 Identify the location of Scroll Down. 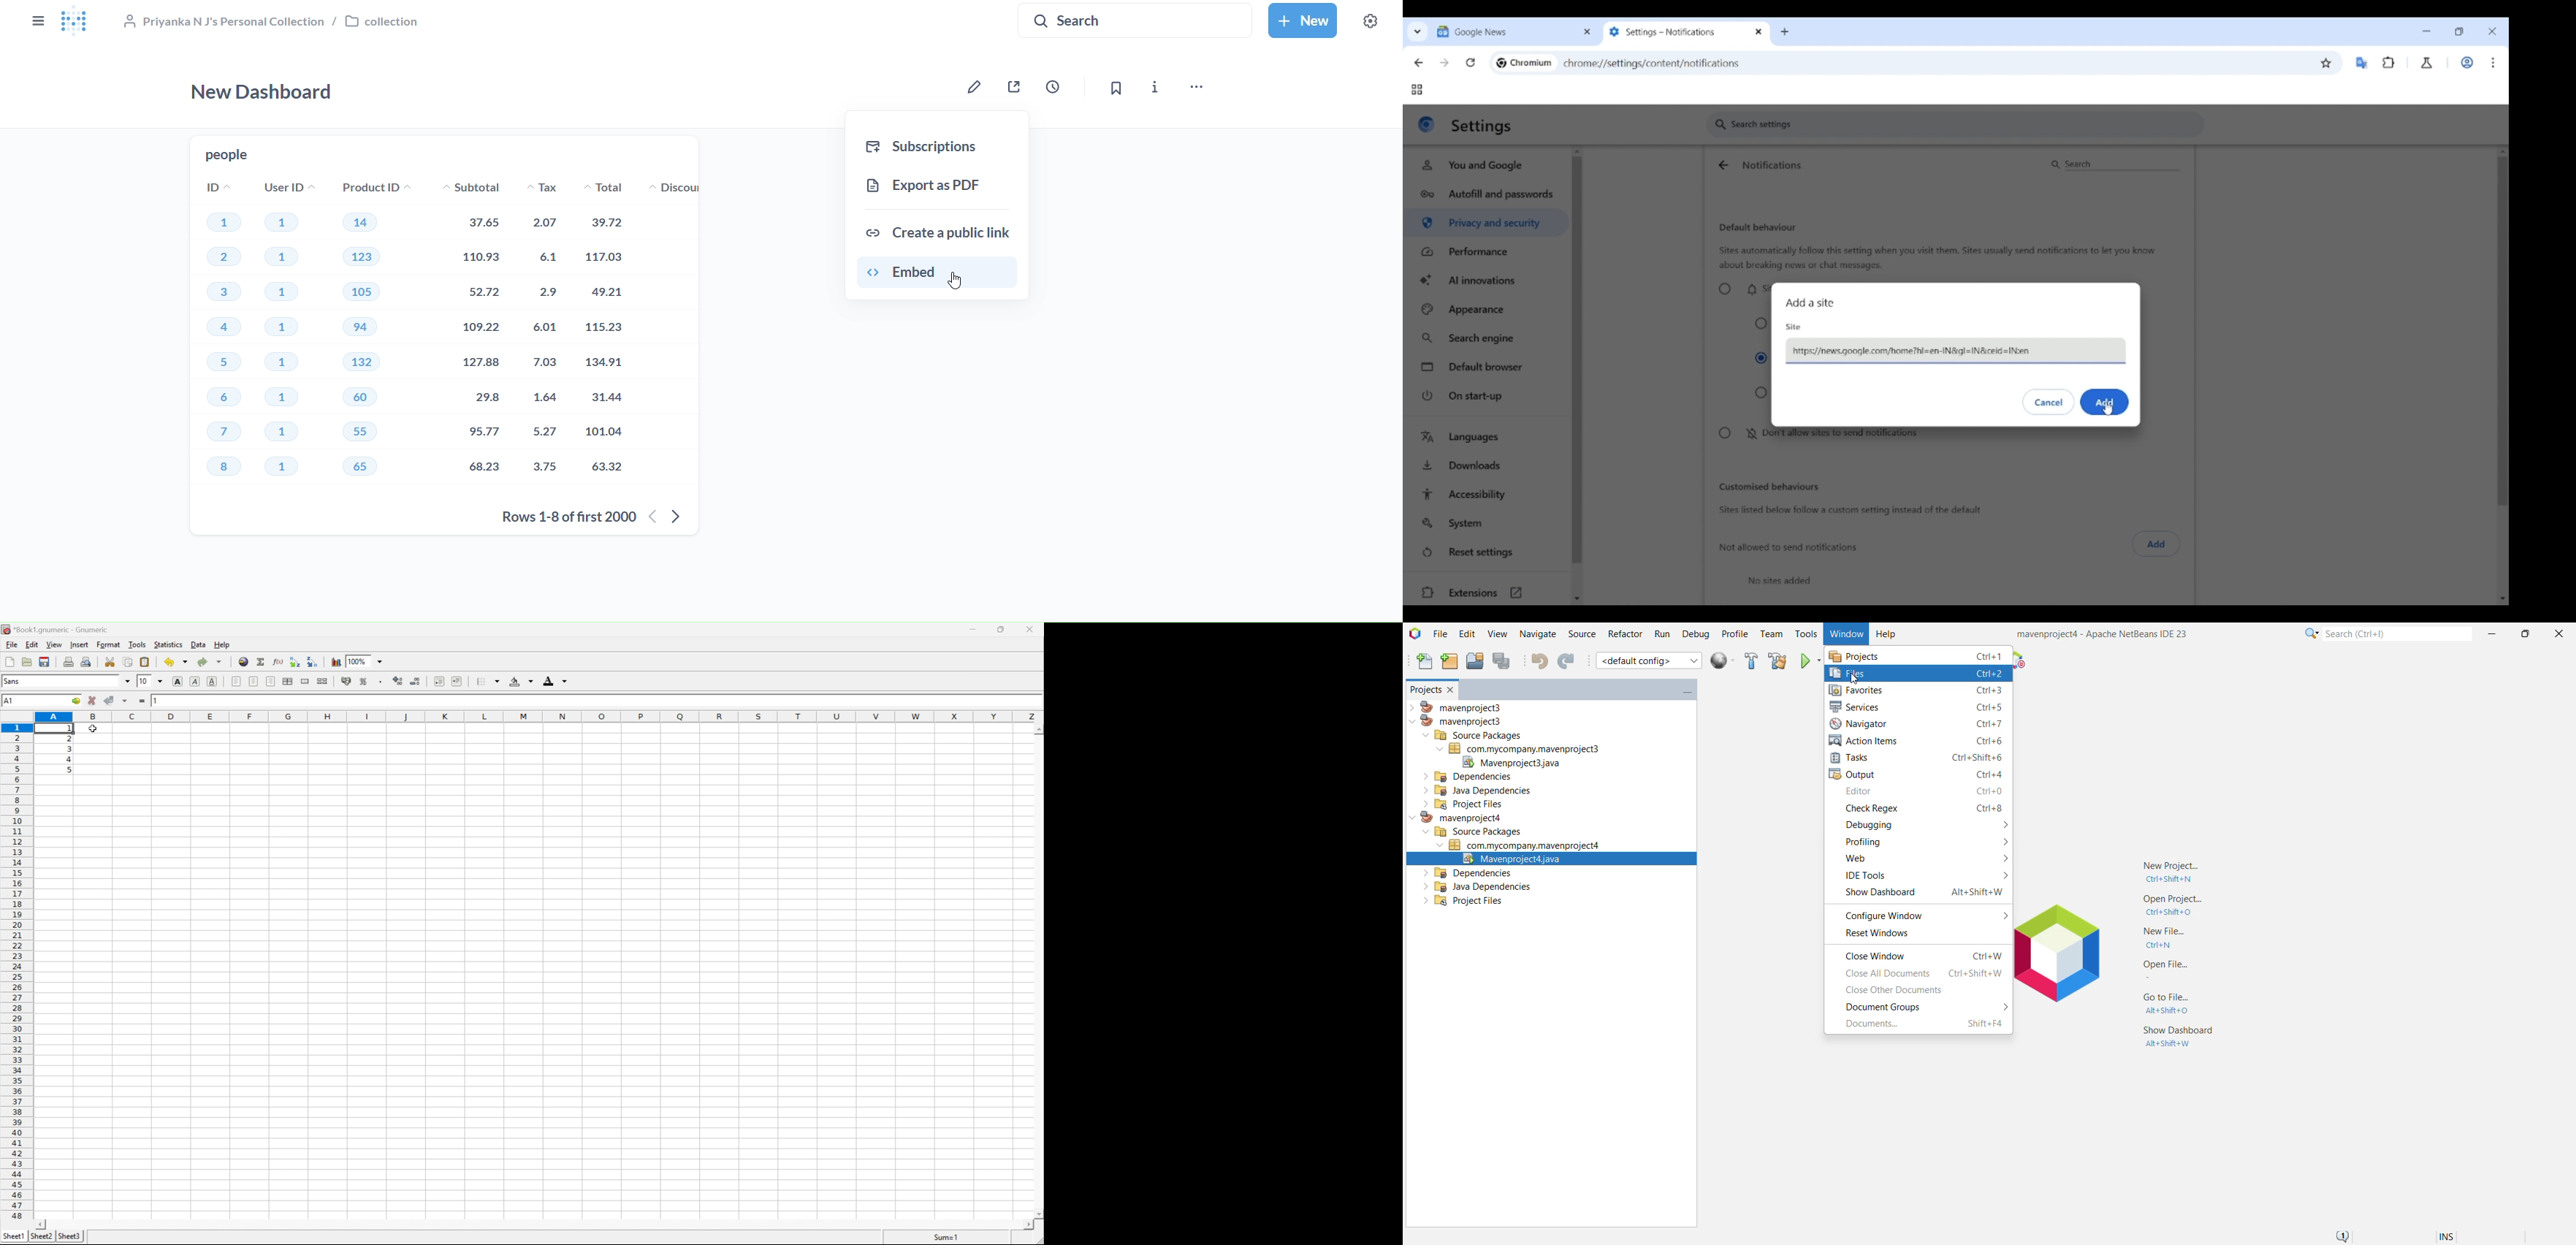
(1037, 1213).